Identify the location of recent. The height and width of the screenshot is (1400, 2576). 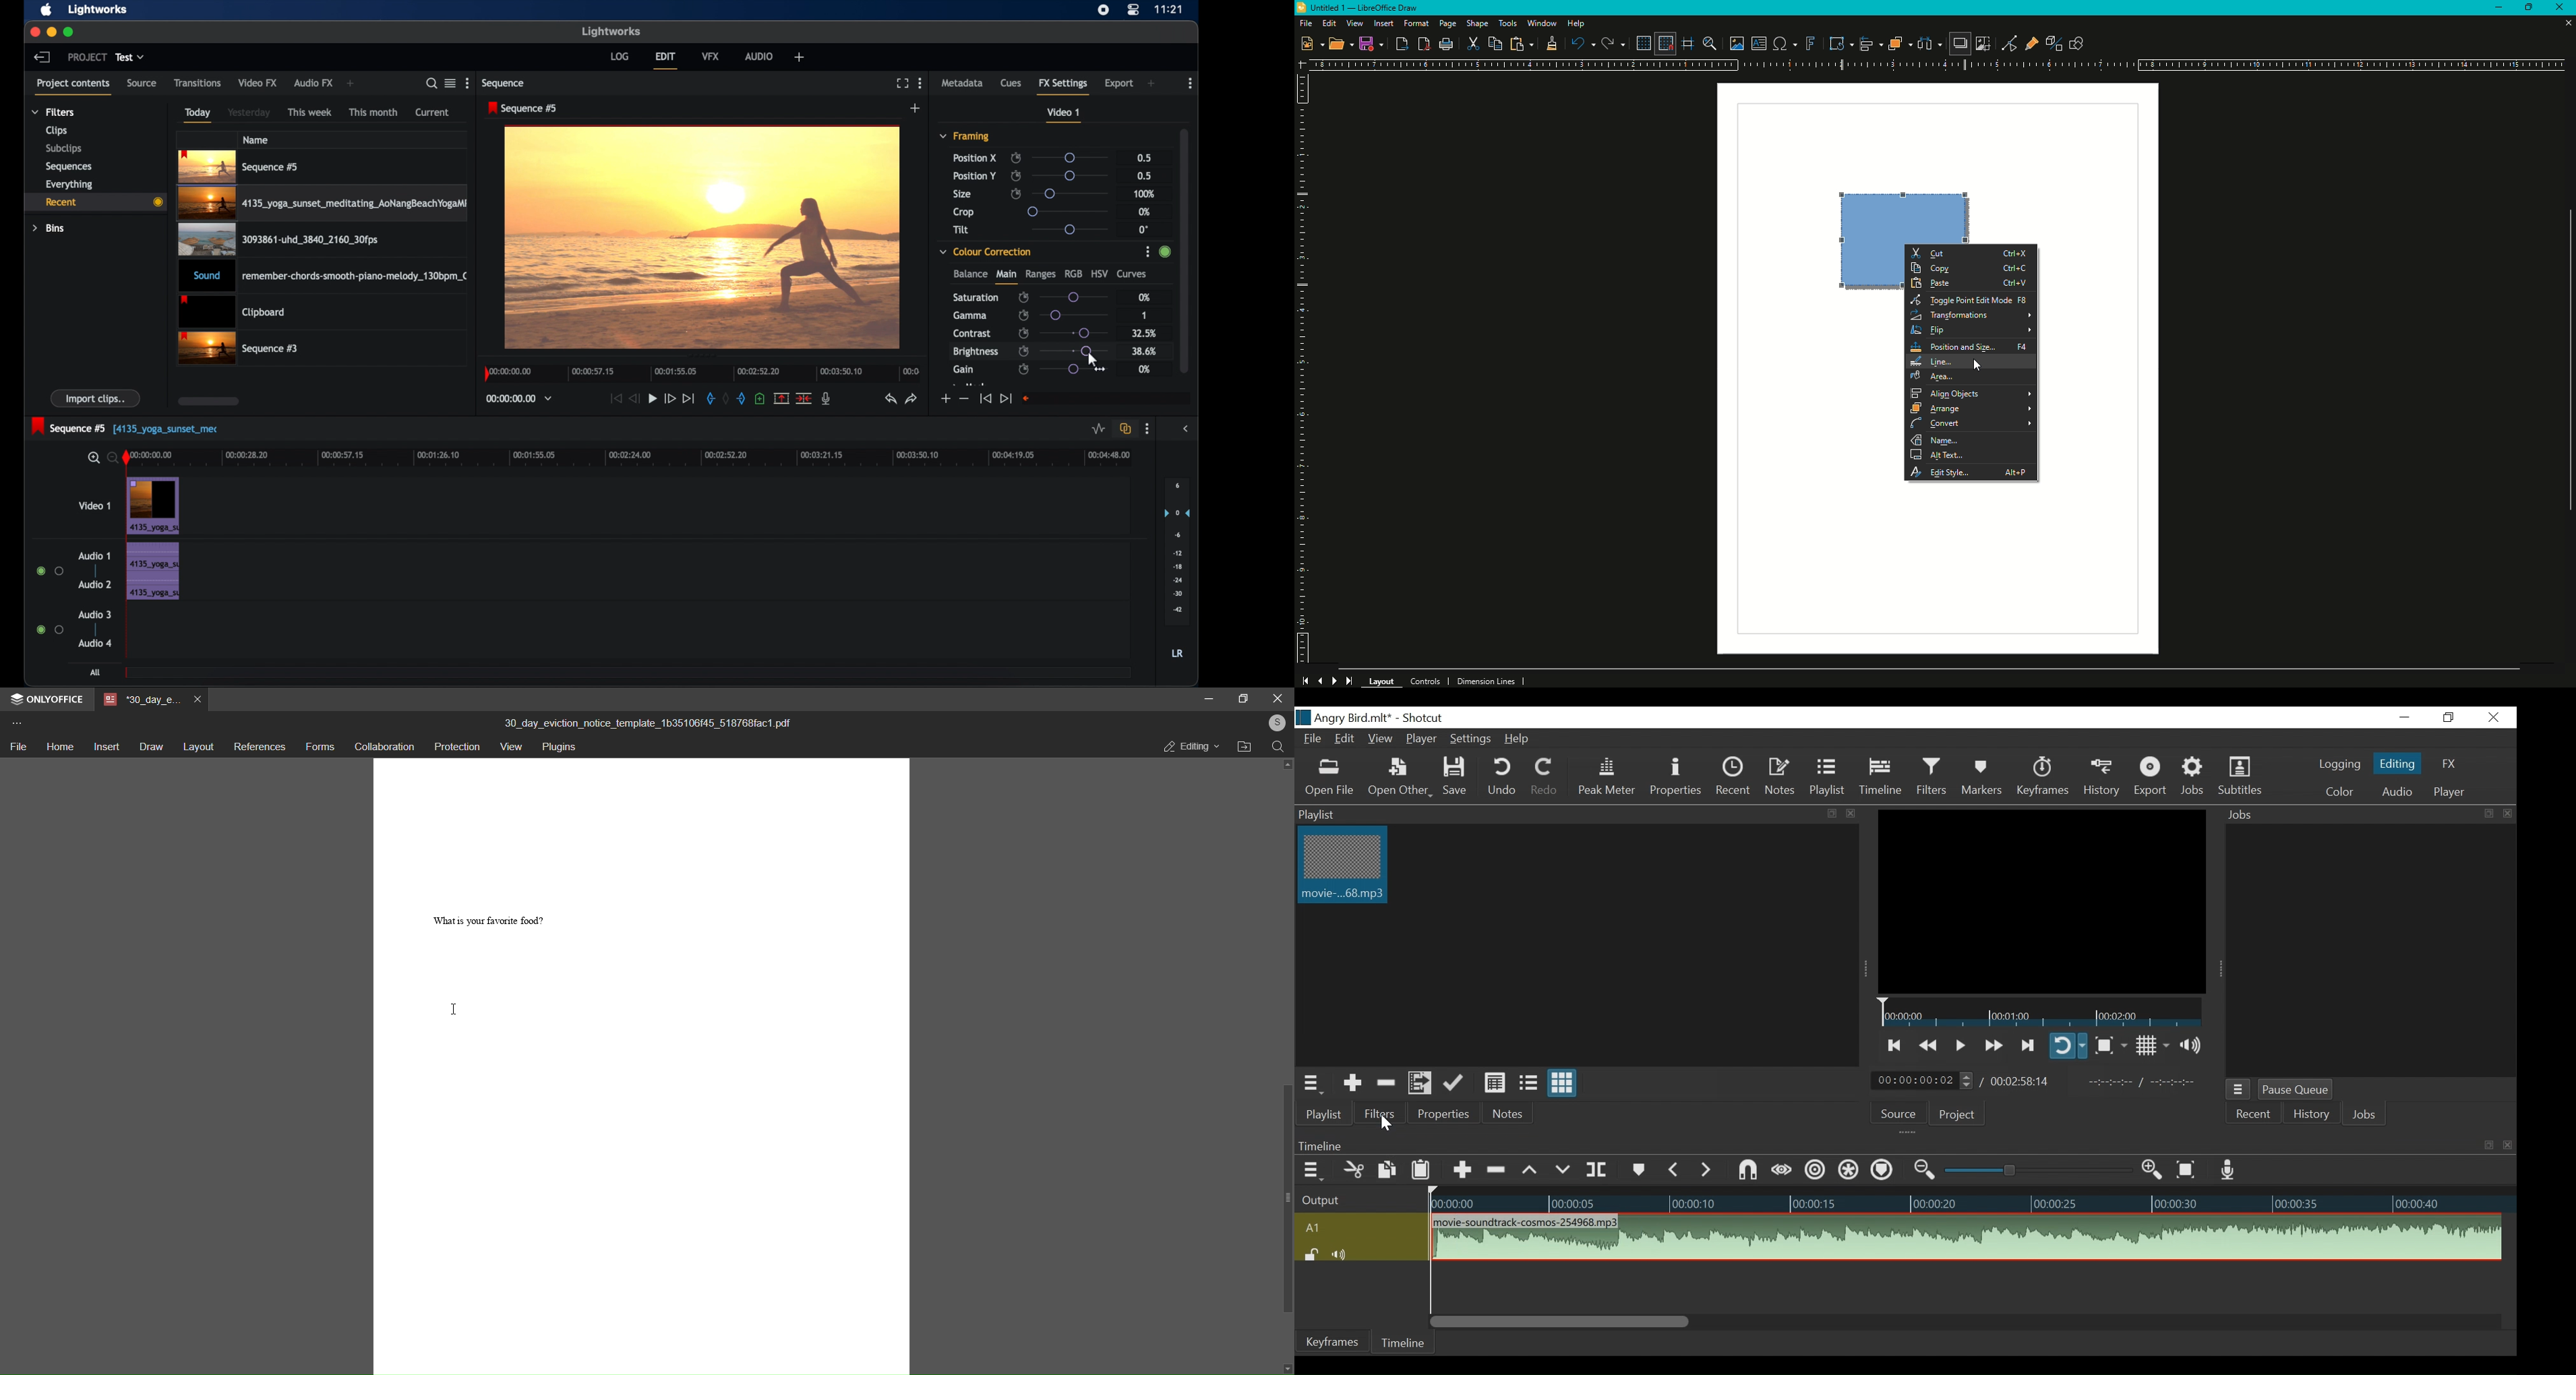
(94, 202).